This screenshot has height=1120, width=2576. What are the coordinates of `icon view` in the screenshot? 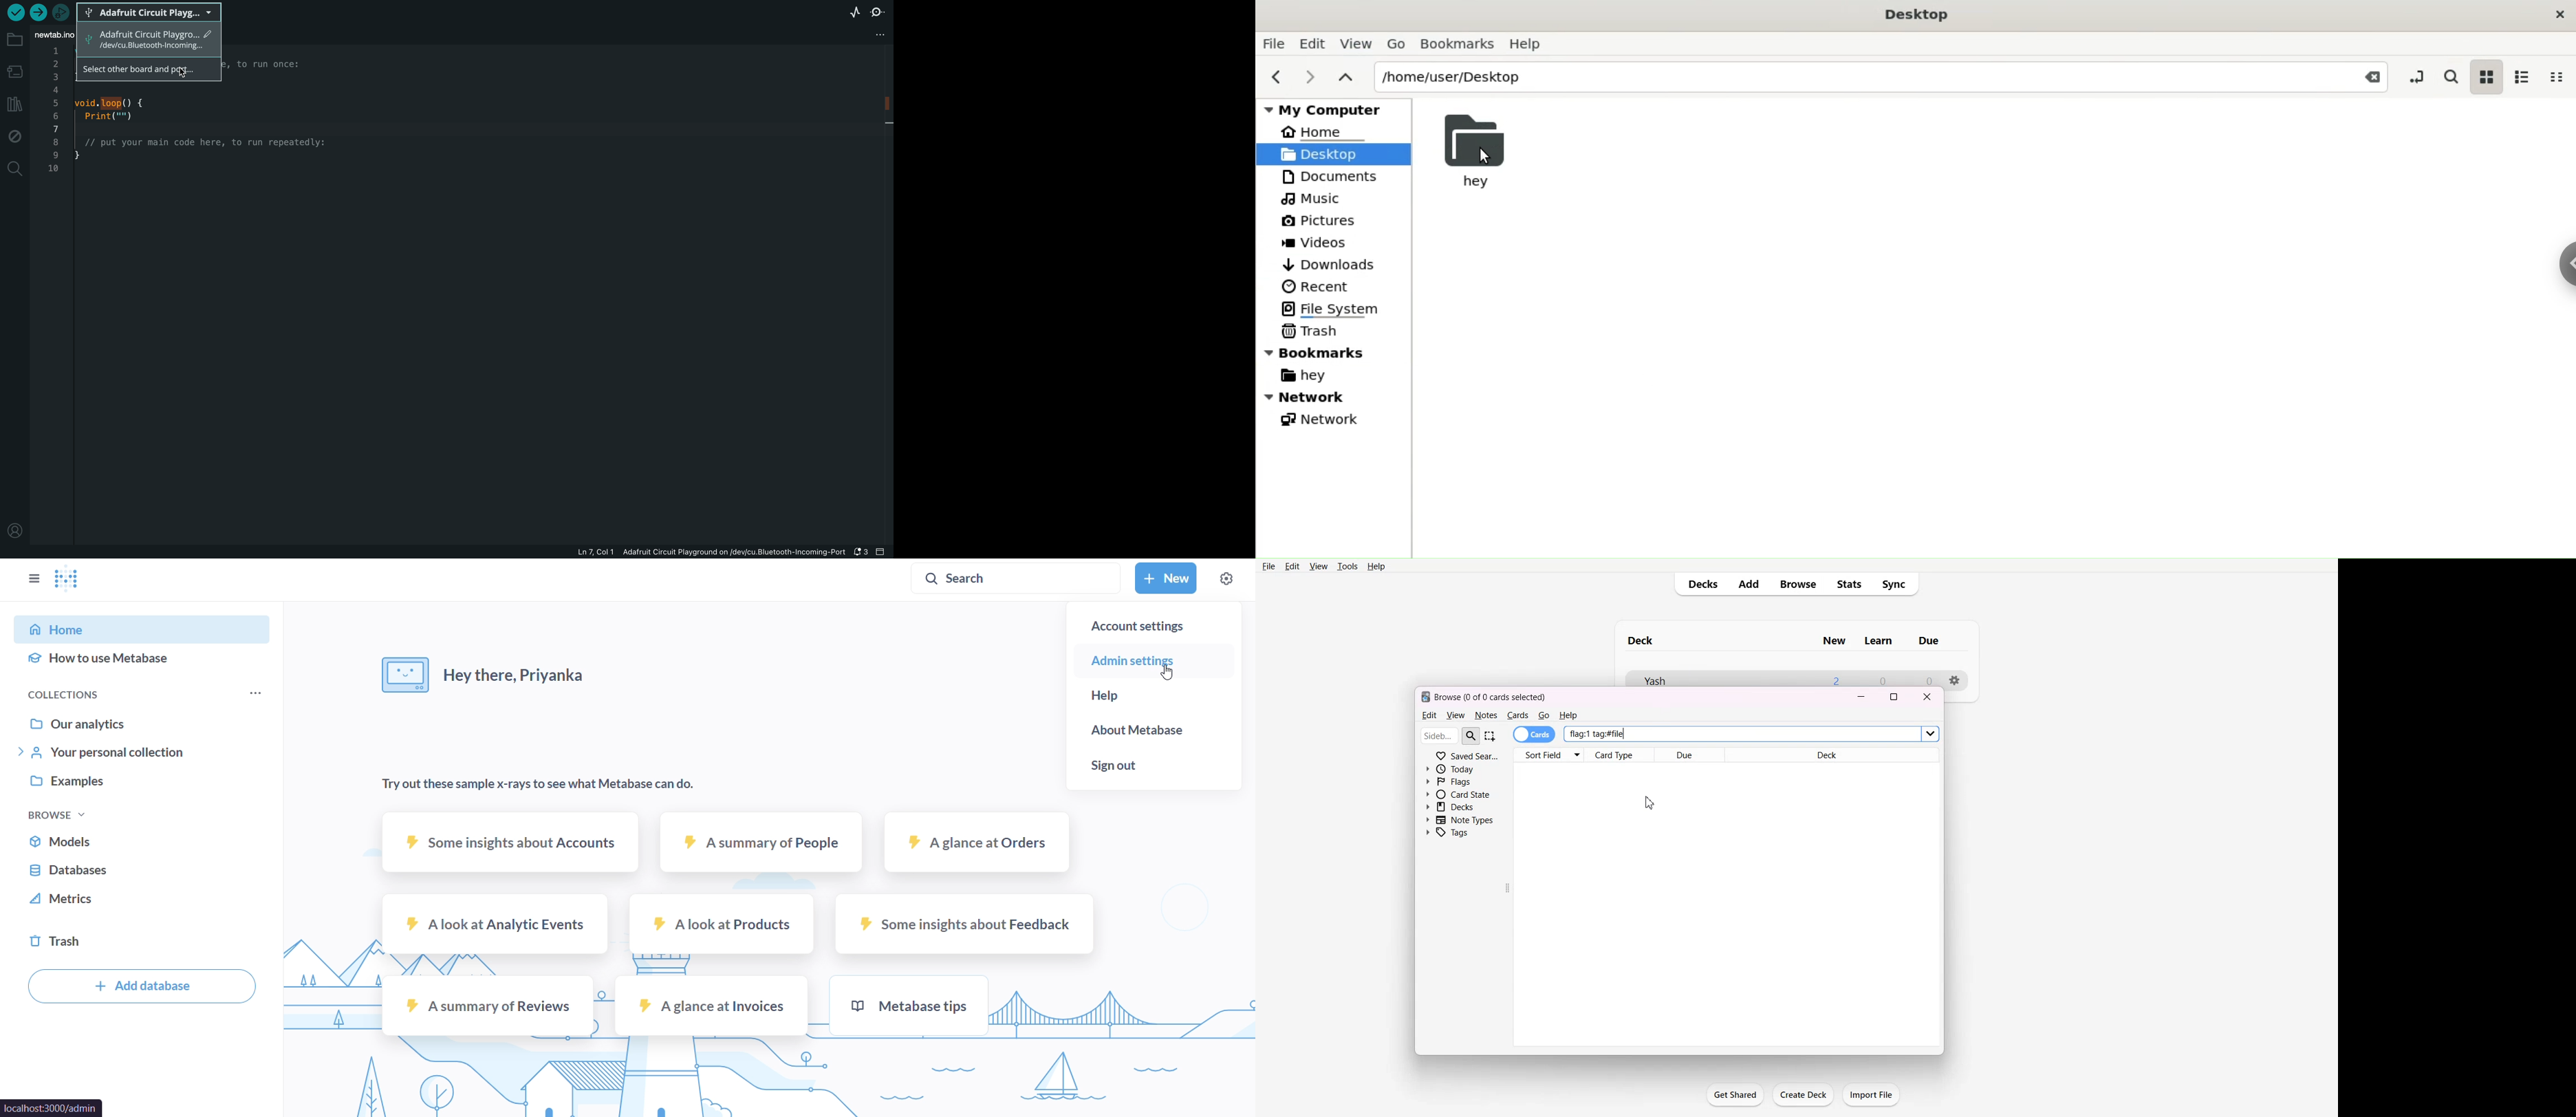 It's located at (2487, 77).